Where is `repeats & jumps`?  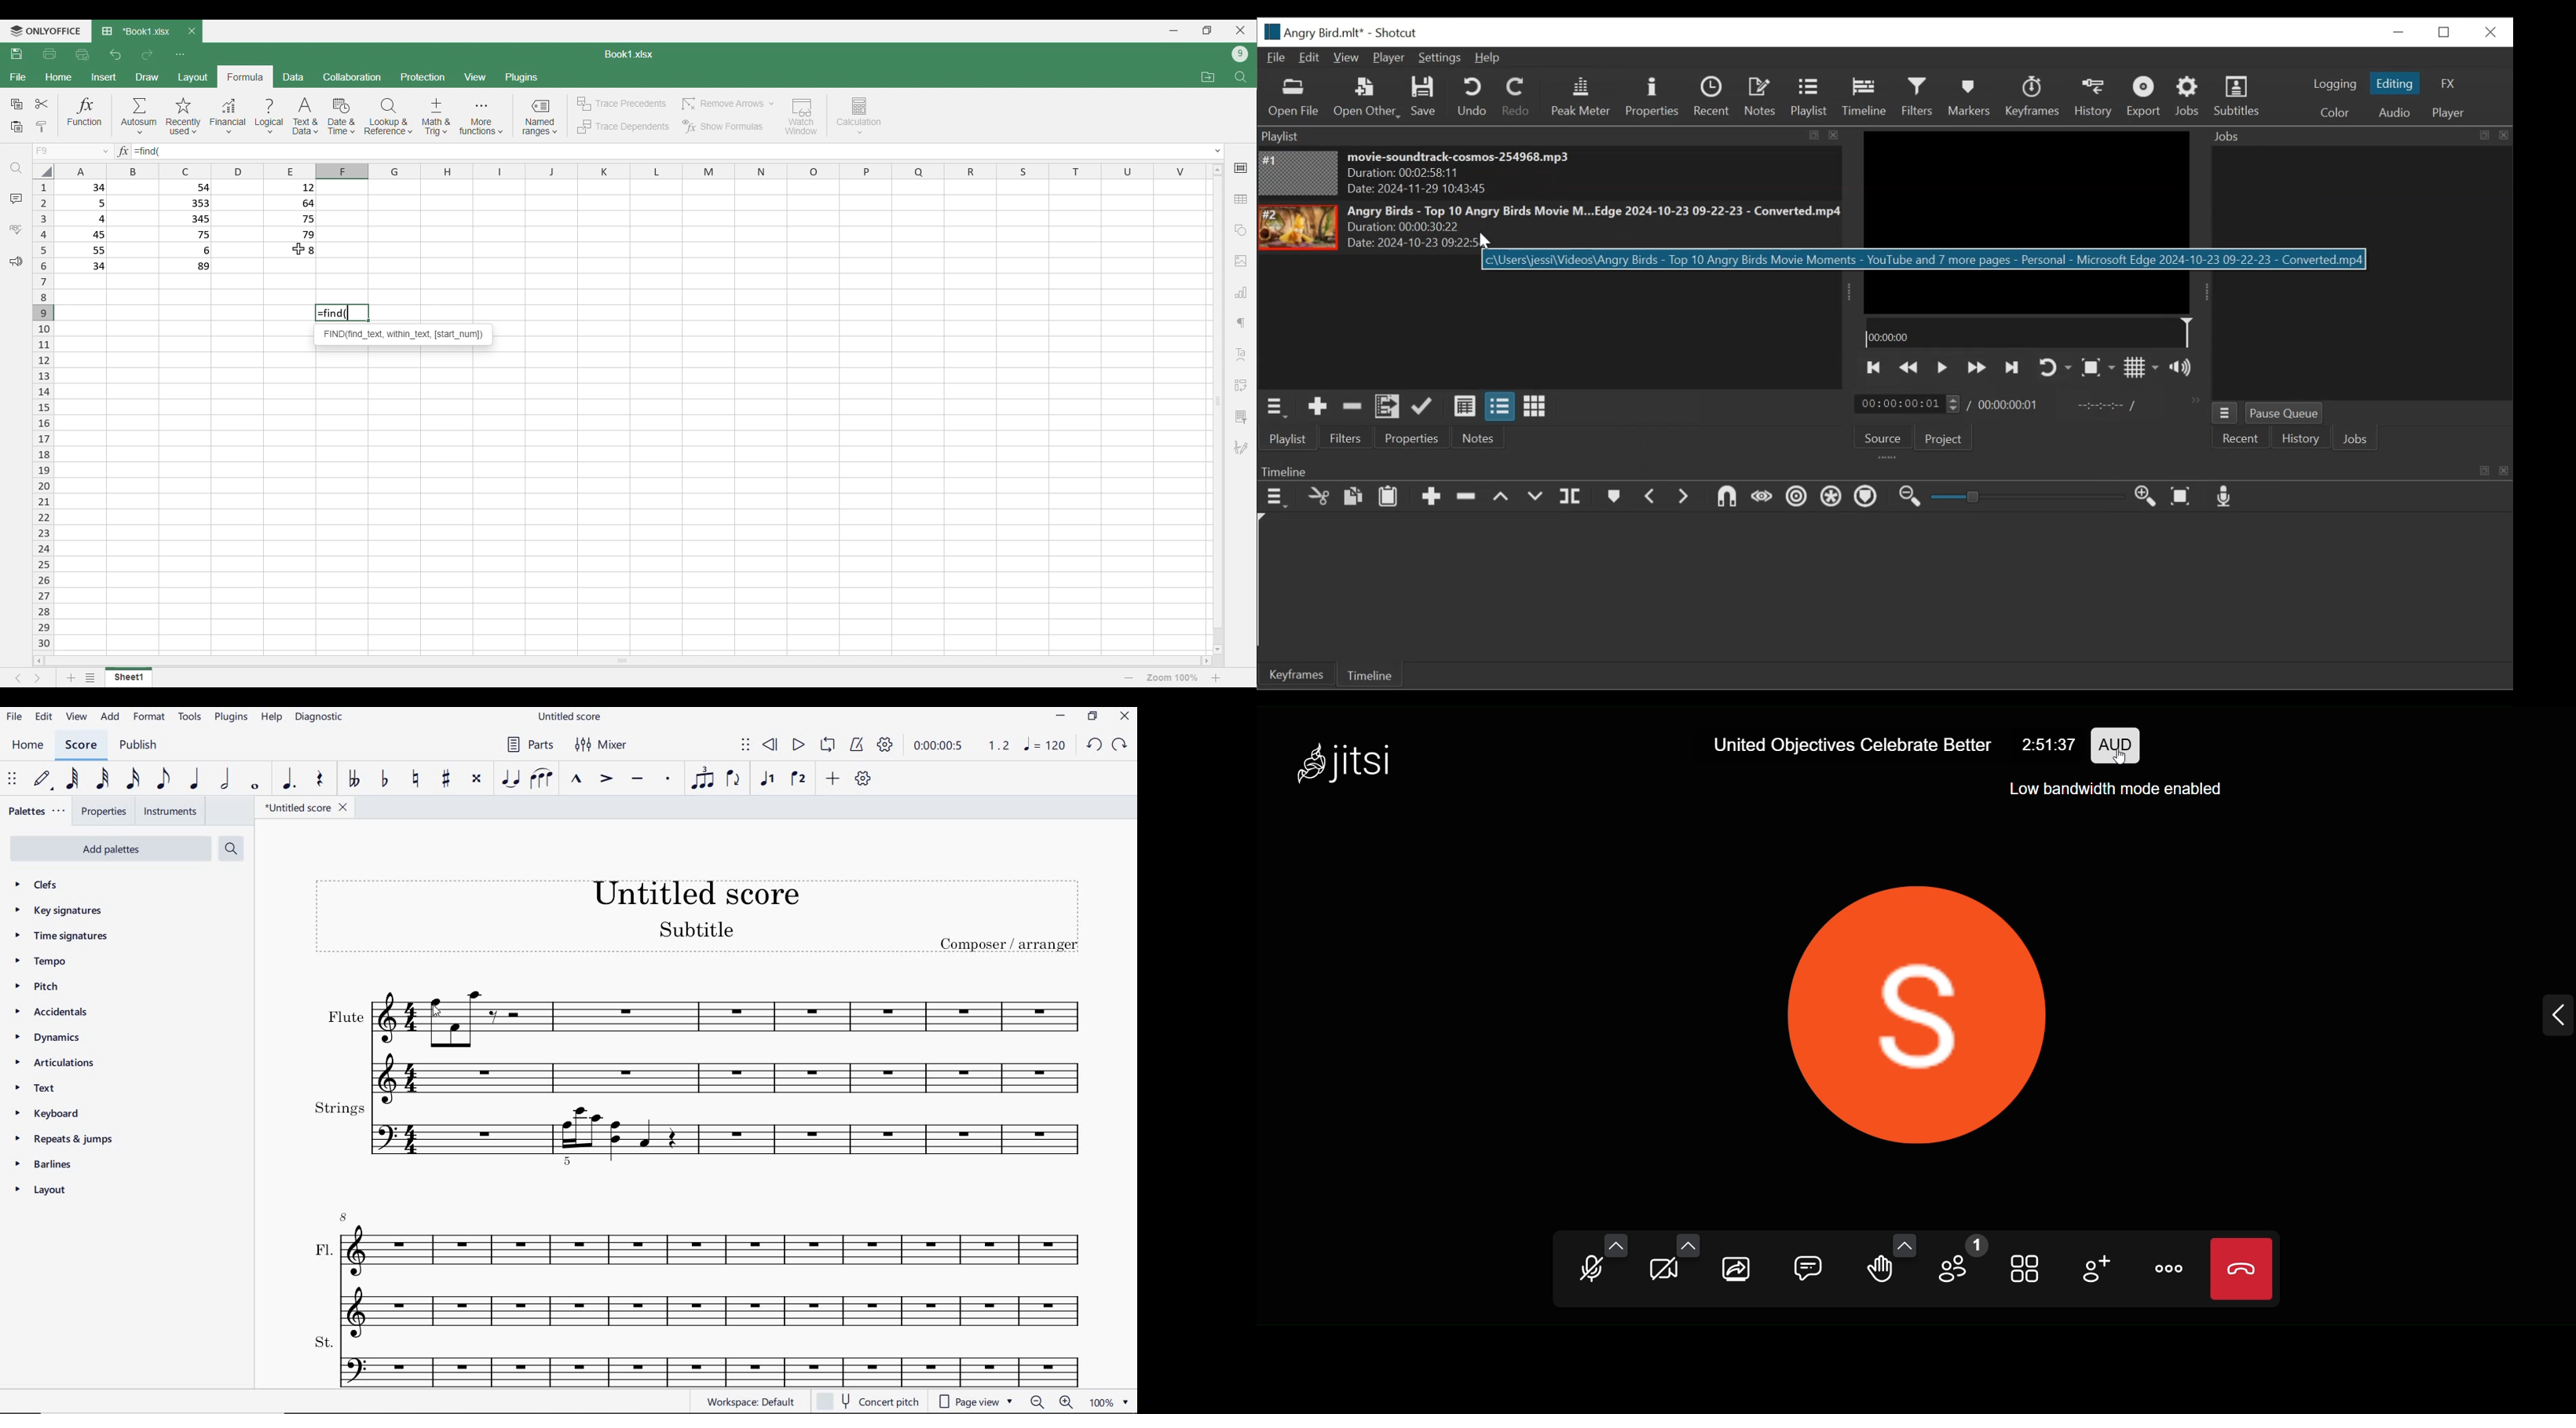
repeats & jumps is located at coordinates (62, 1139).